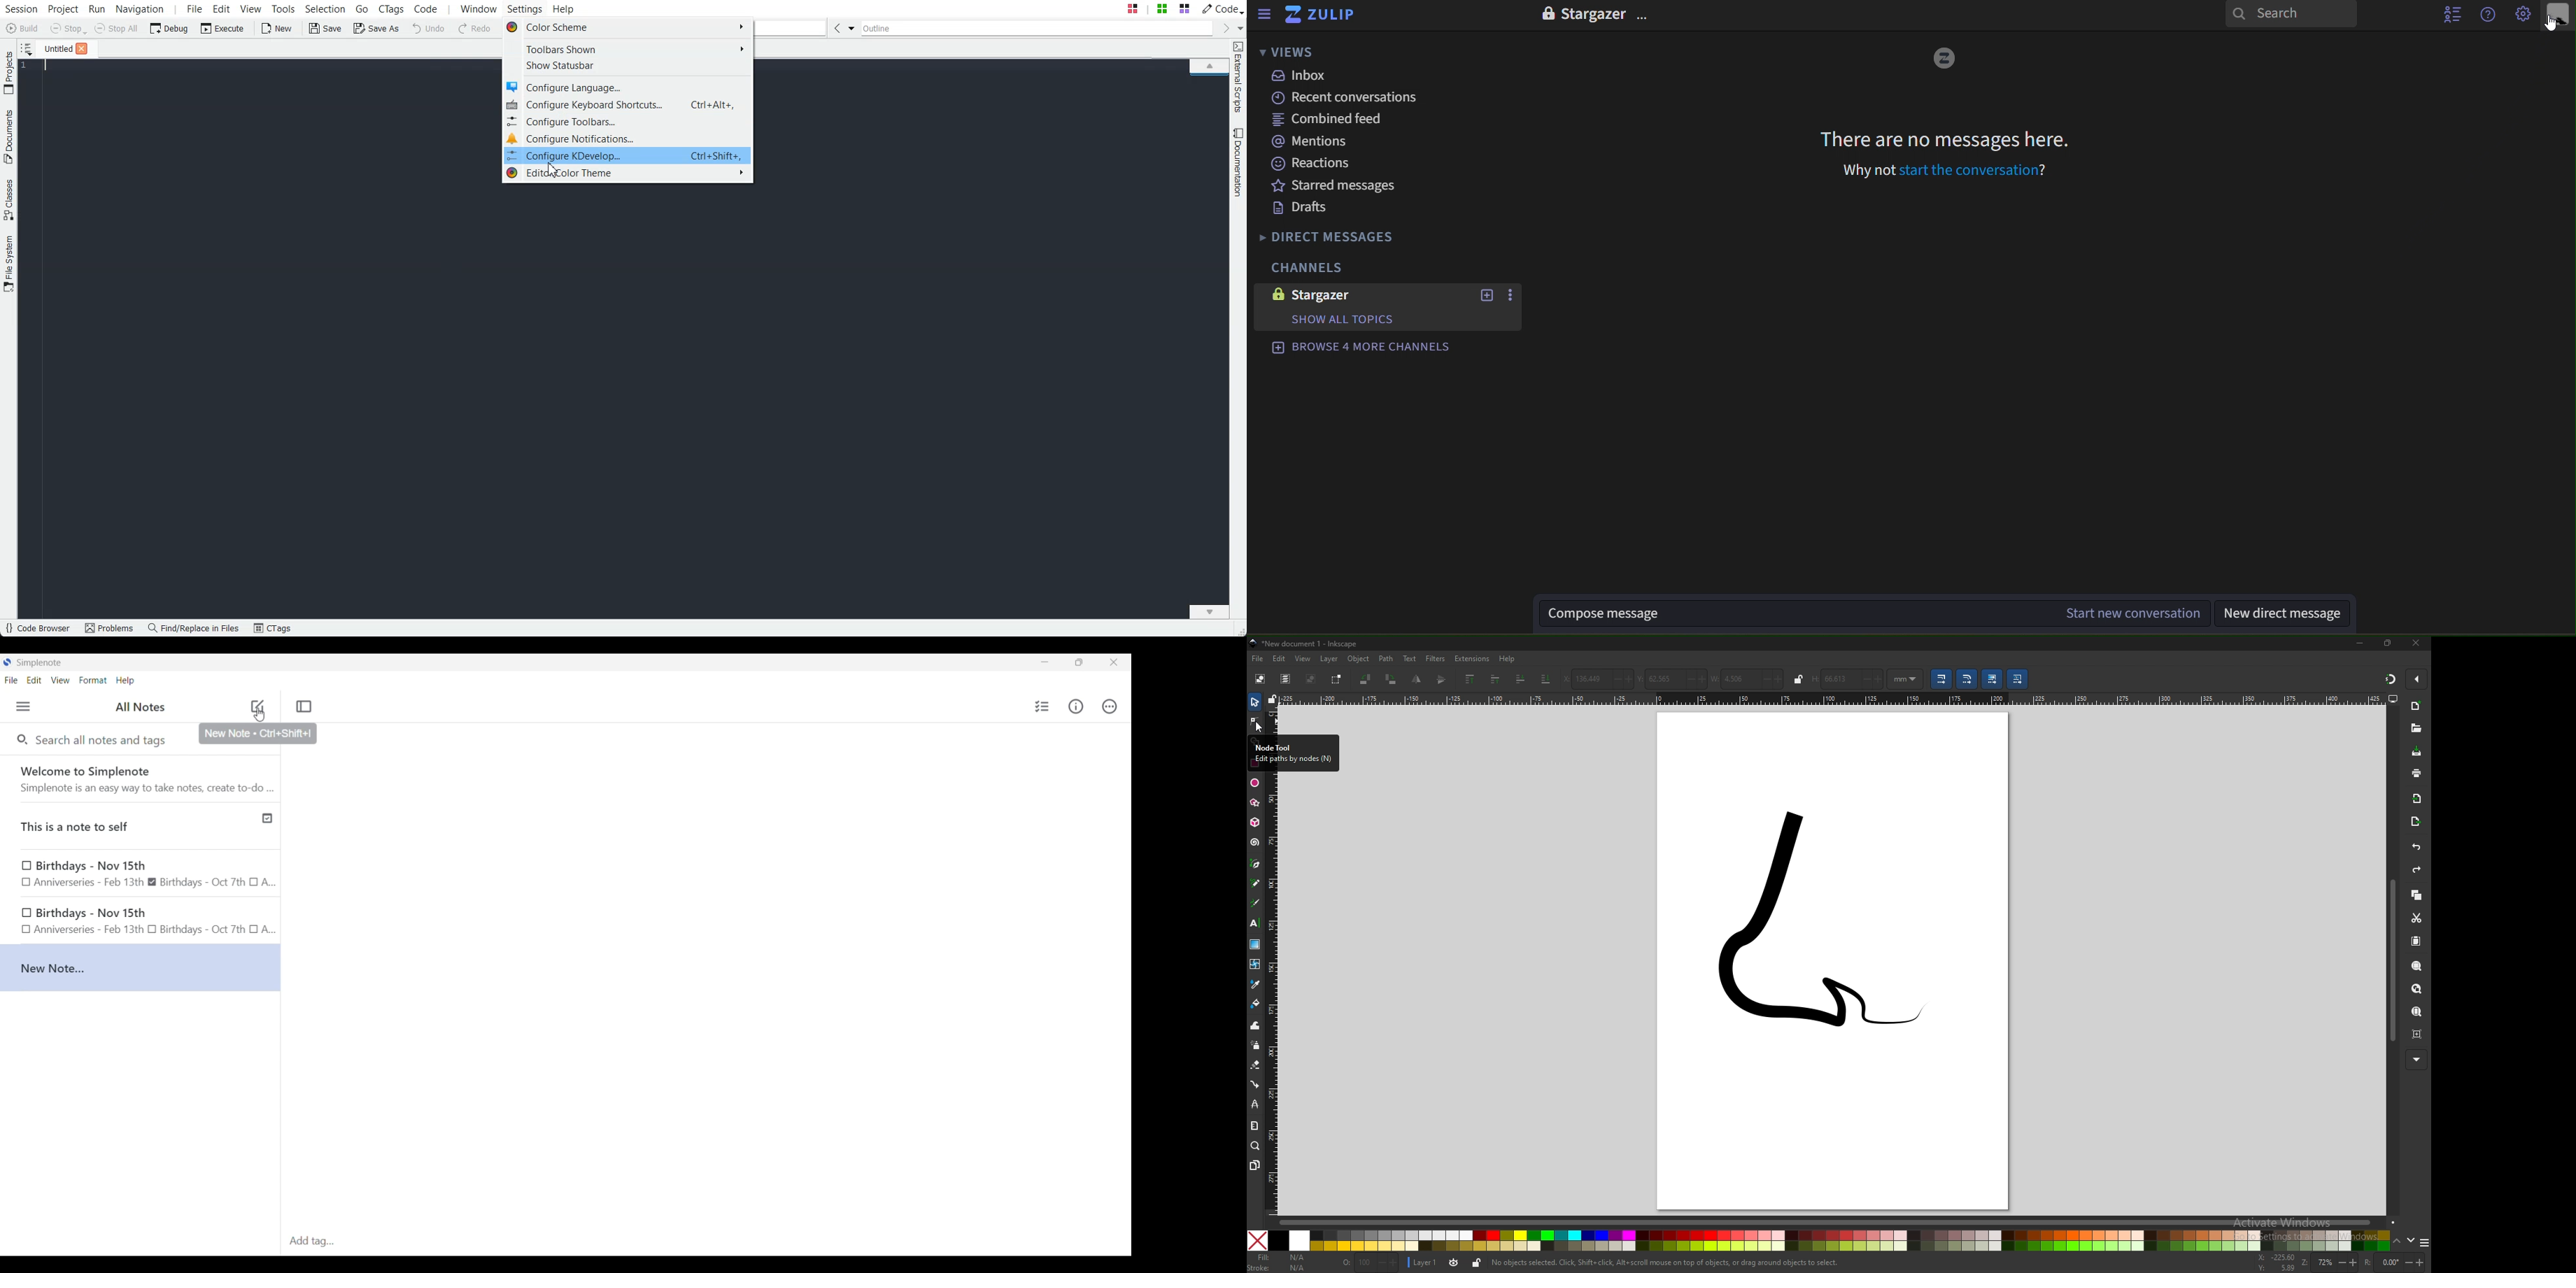 The height and width of the screenshot is (1288, 2576). I want to click on pen, so click(1255, 864).